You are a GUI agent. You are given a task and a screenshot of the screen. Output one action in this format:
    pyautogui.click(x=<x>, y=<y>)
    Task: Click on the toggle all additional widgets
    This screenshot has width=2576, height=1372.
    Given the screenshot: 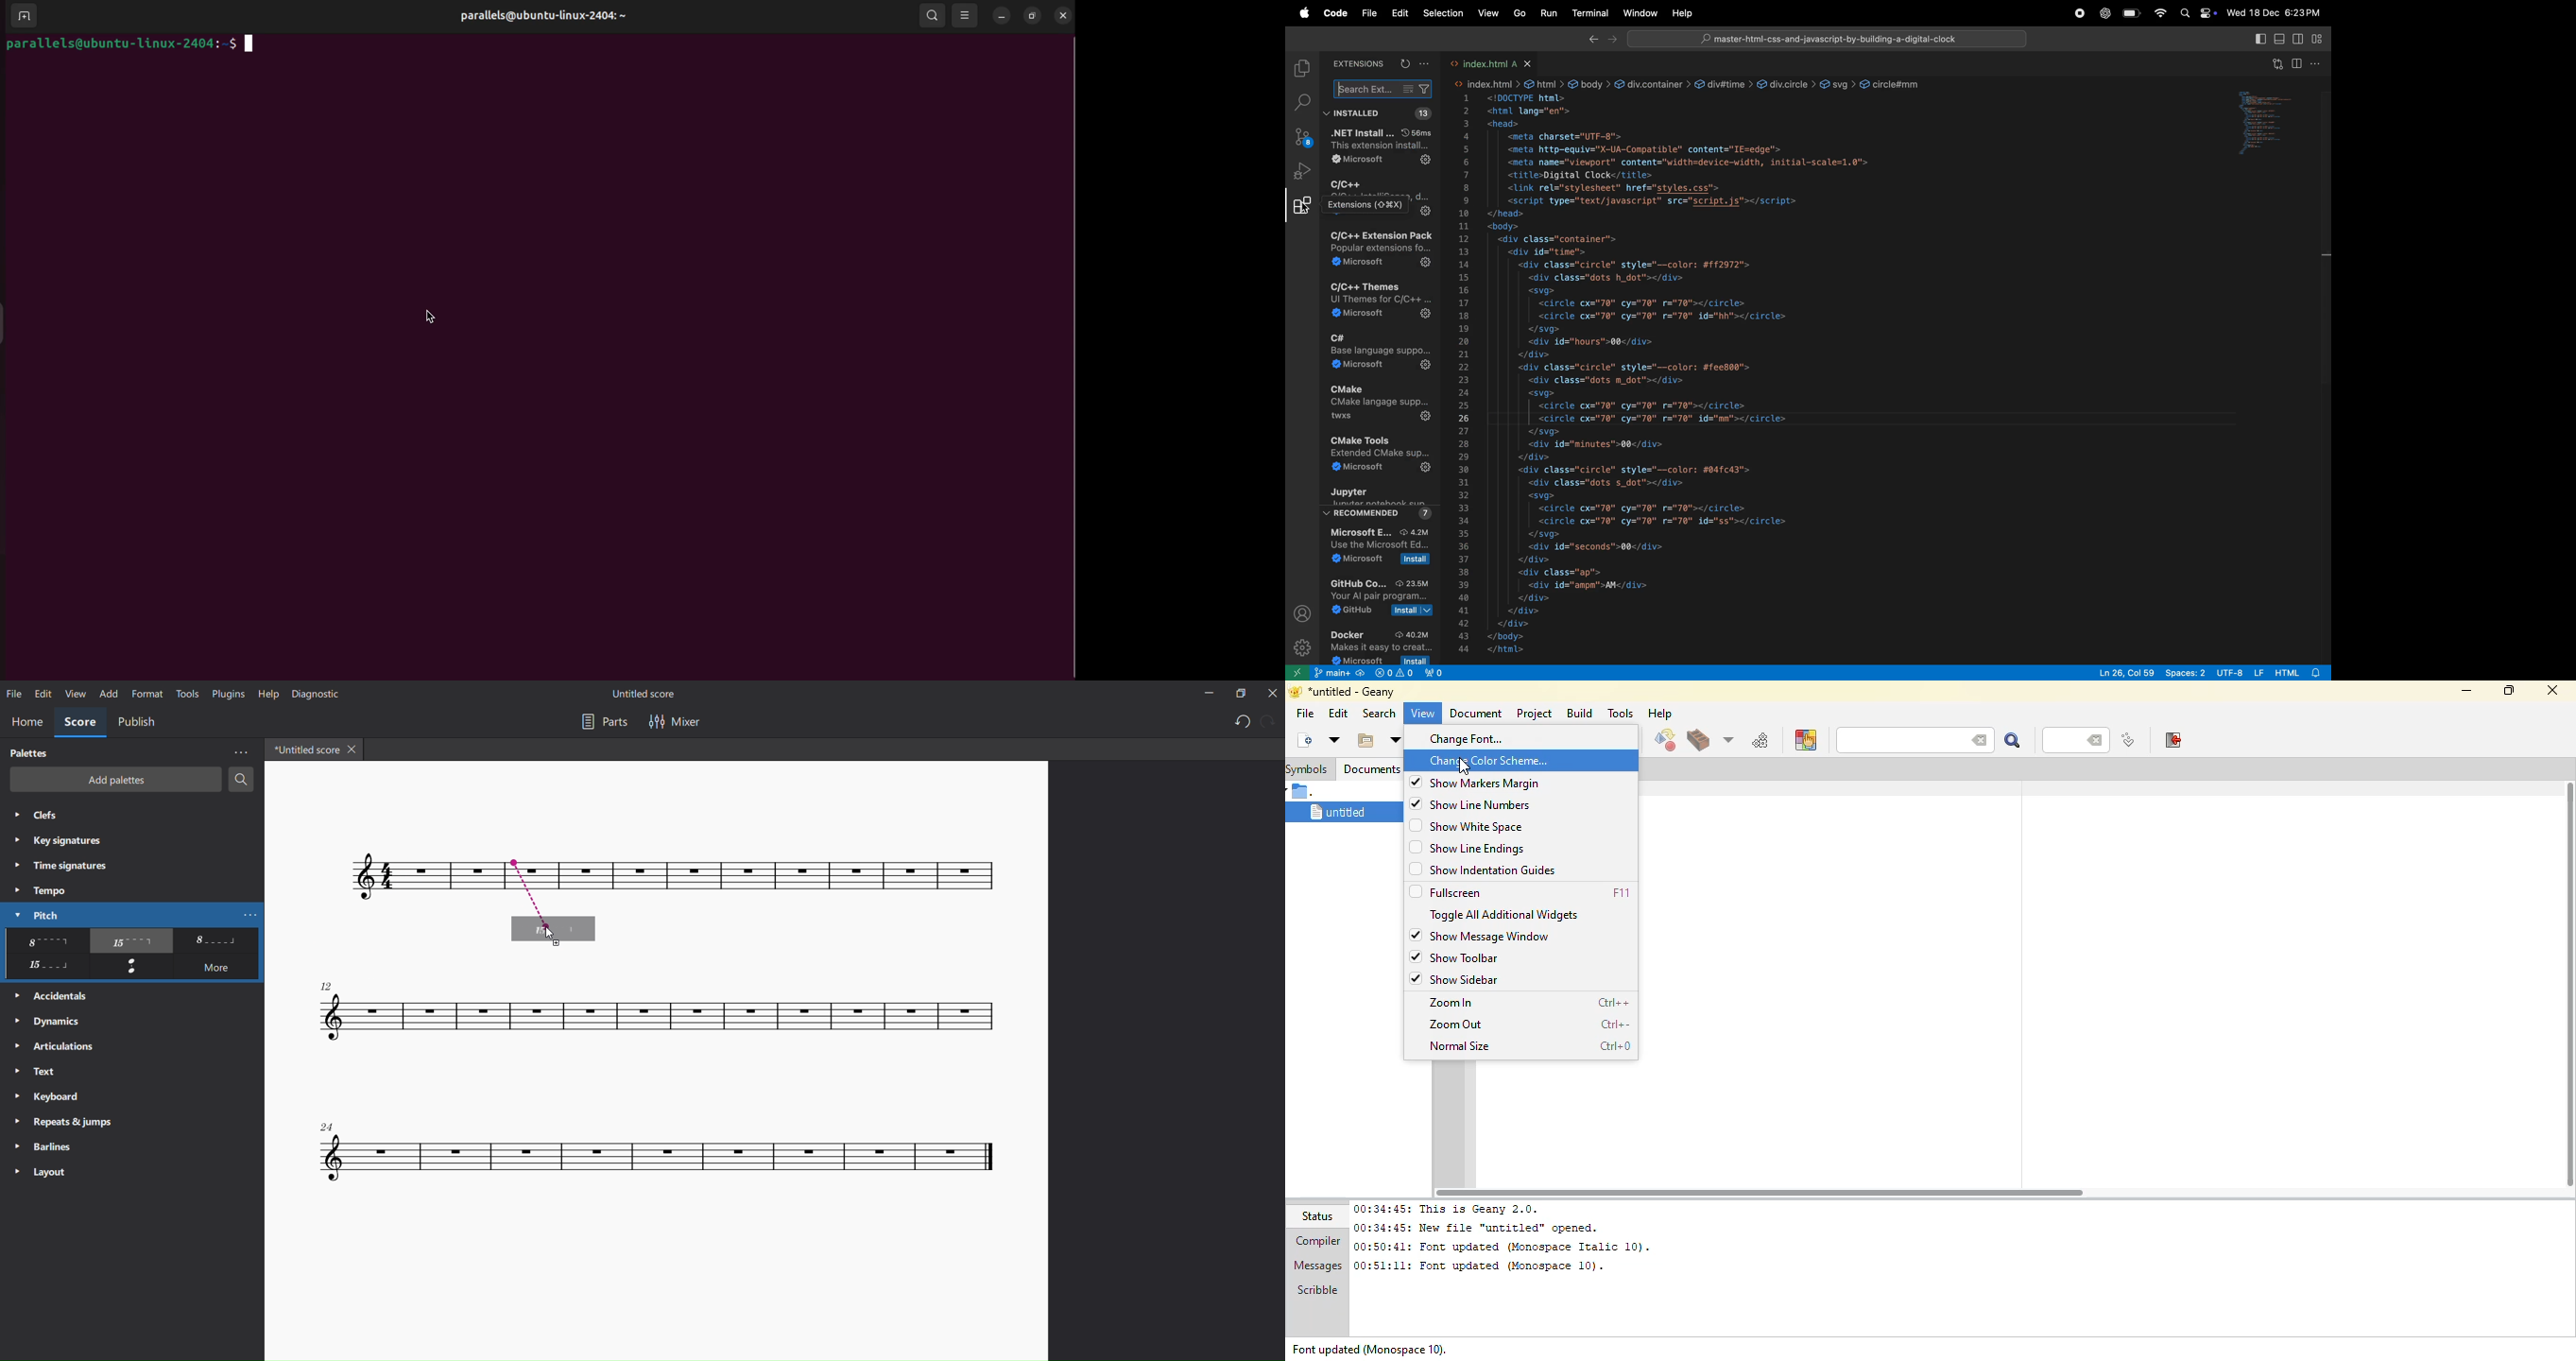 What is the action you would take?
    pyautogui.click(x=1508, y=914)
    